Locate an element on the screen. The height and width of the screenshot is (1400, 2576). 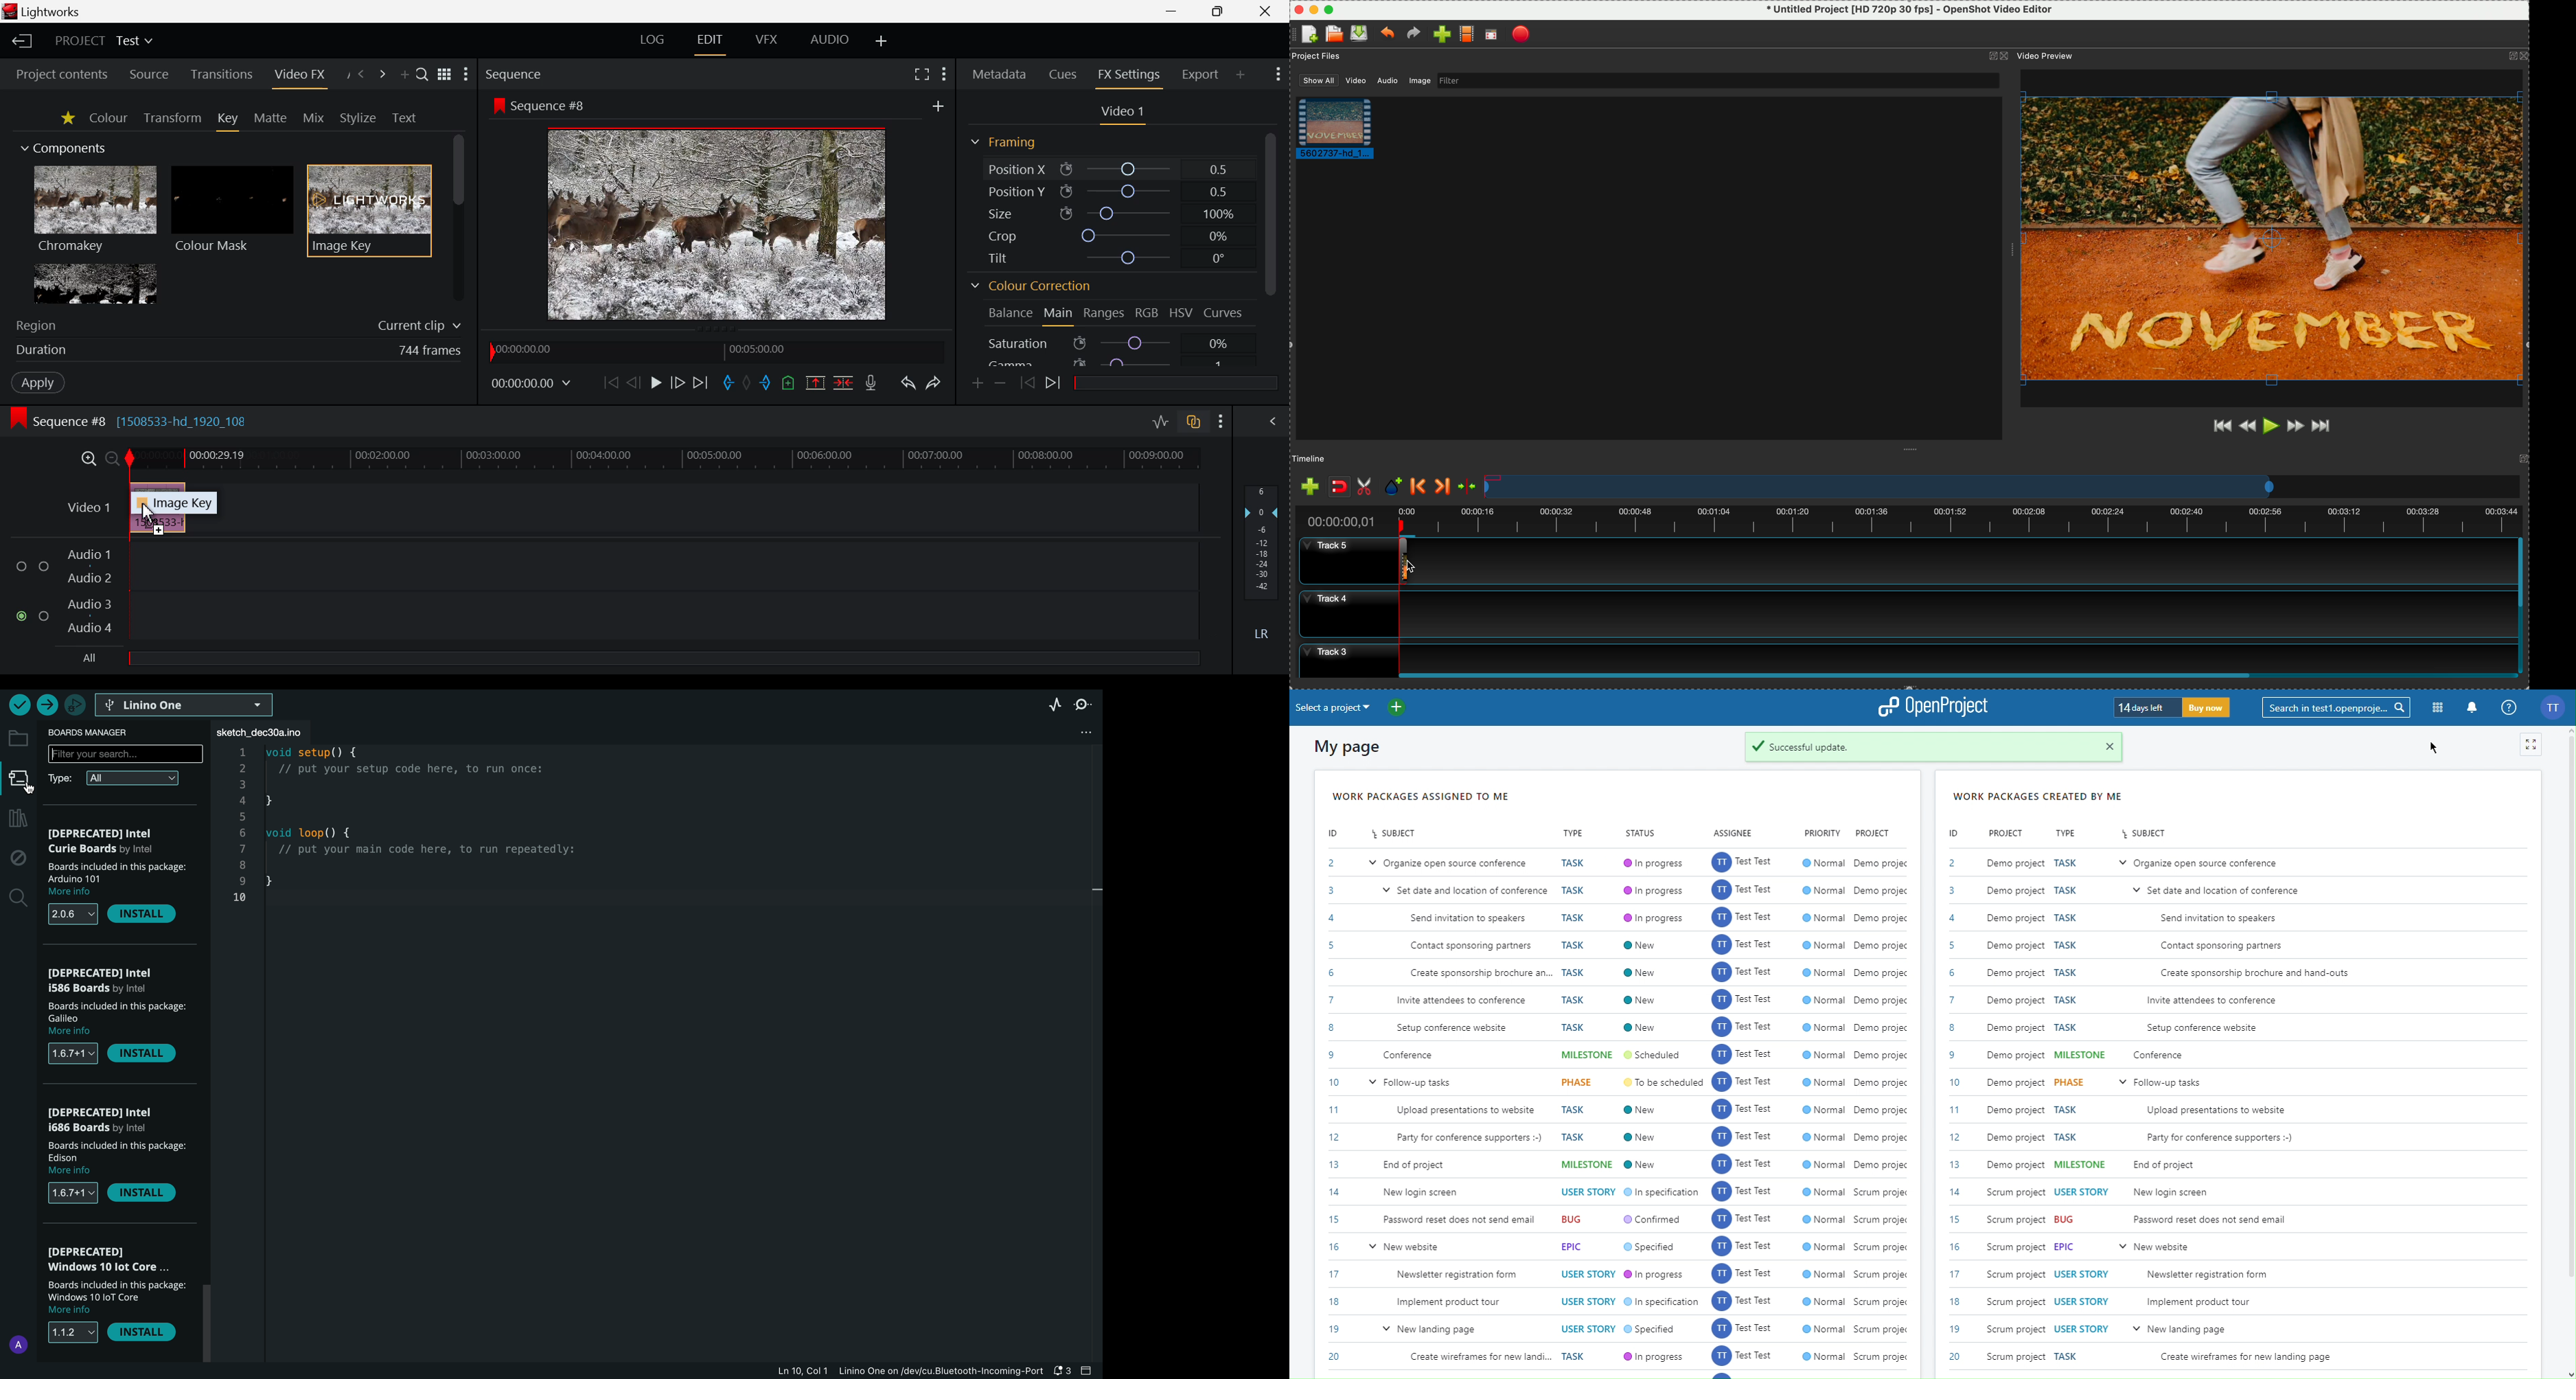
Chromakey is located at coordinates (95, 212).